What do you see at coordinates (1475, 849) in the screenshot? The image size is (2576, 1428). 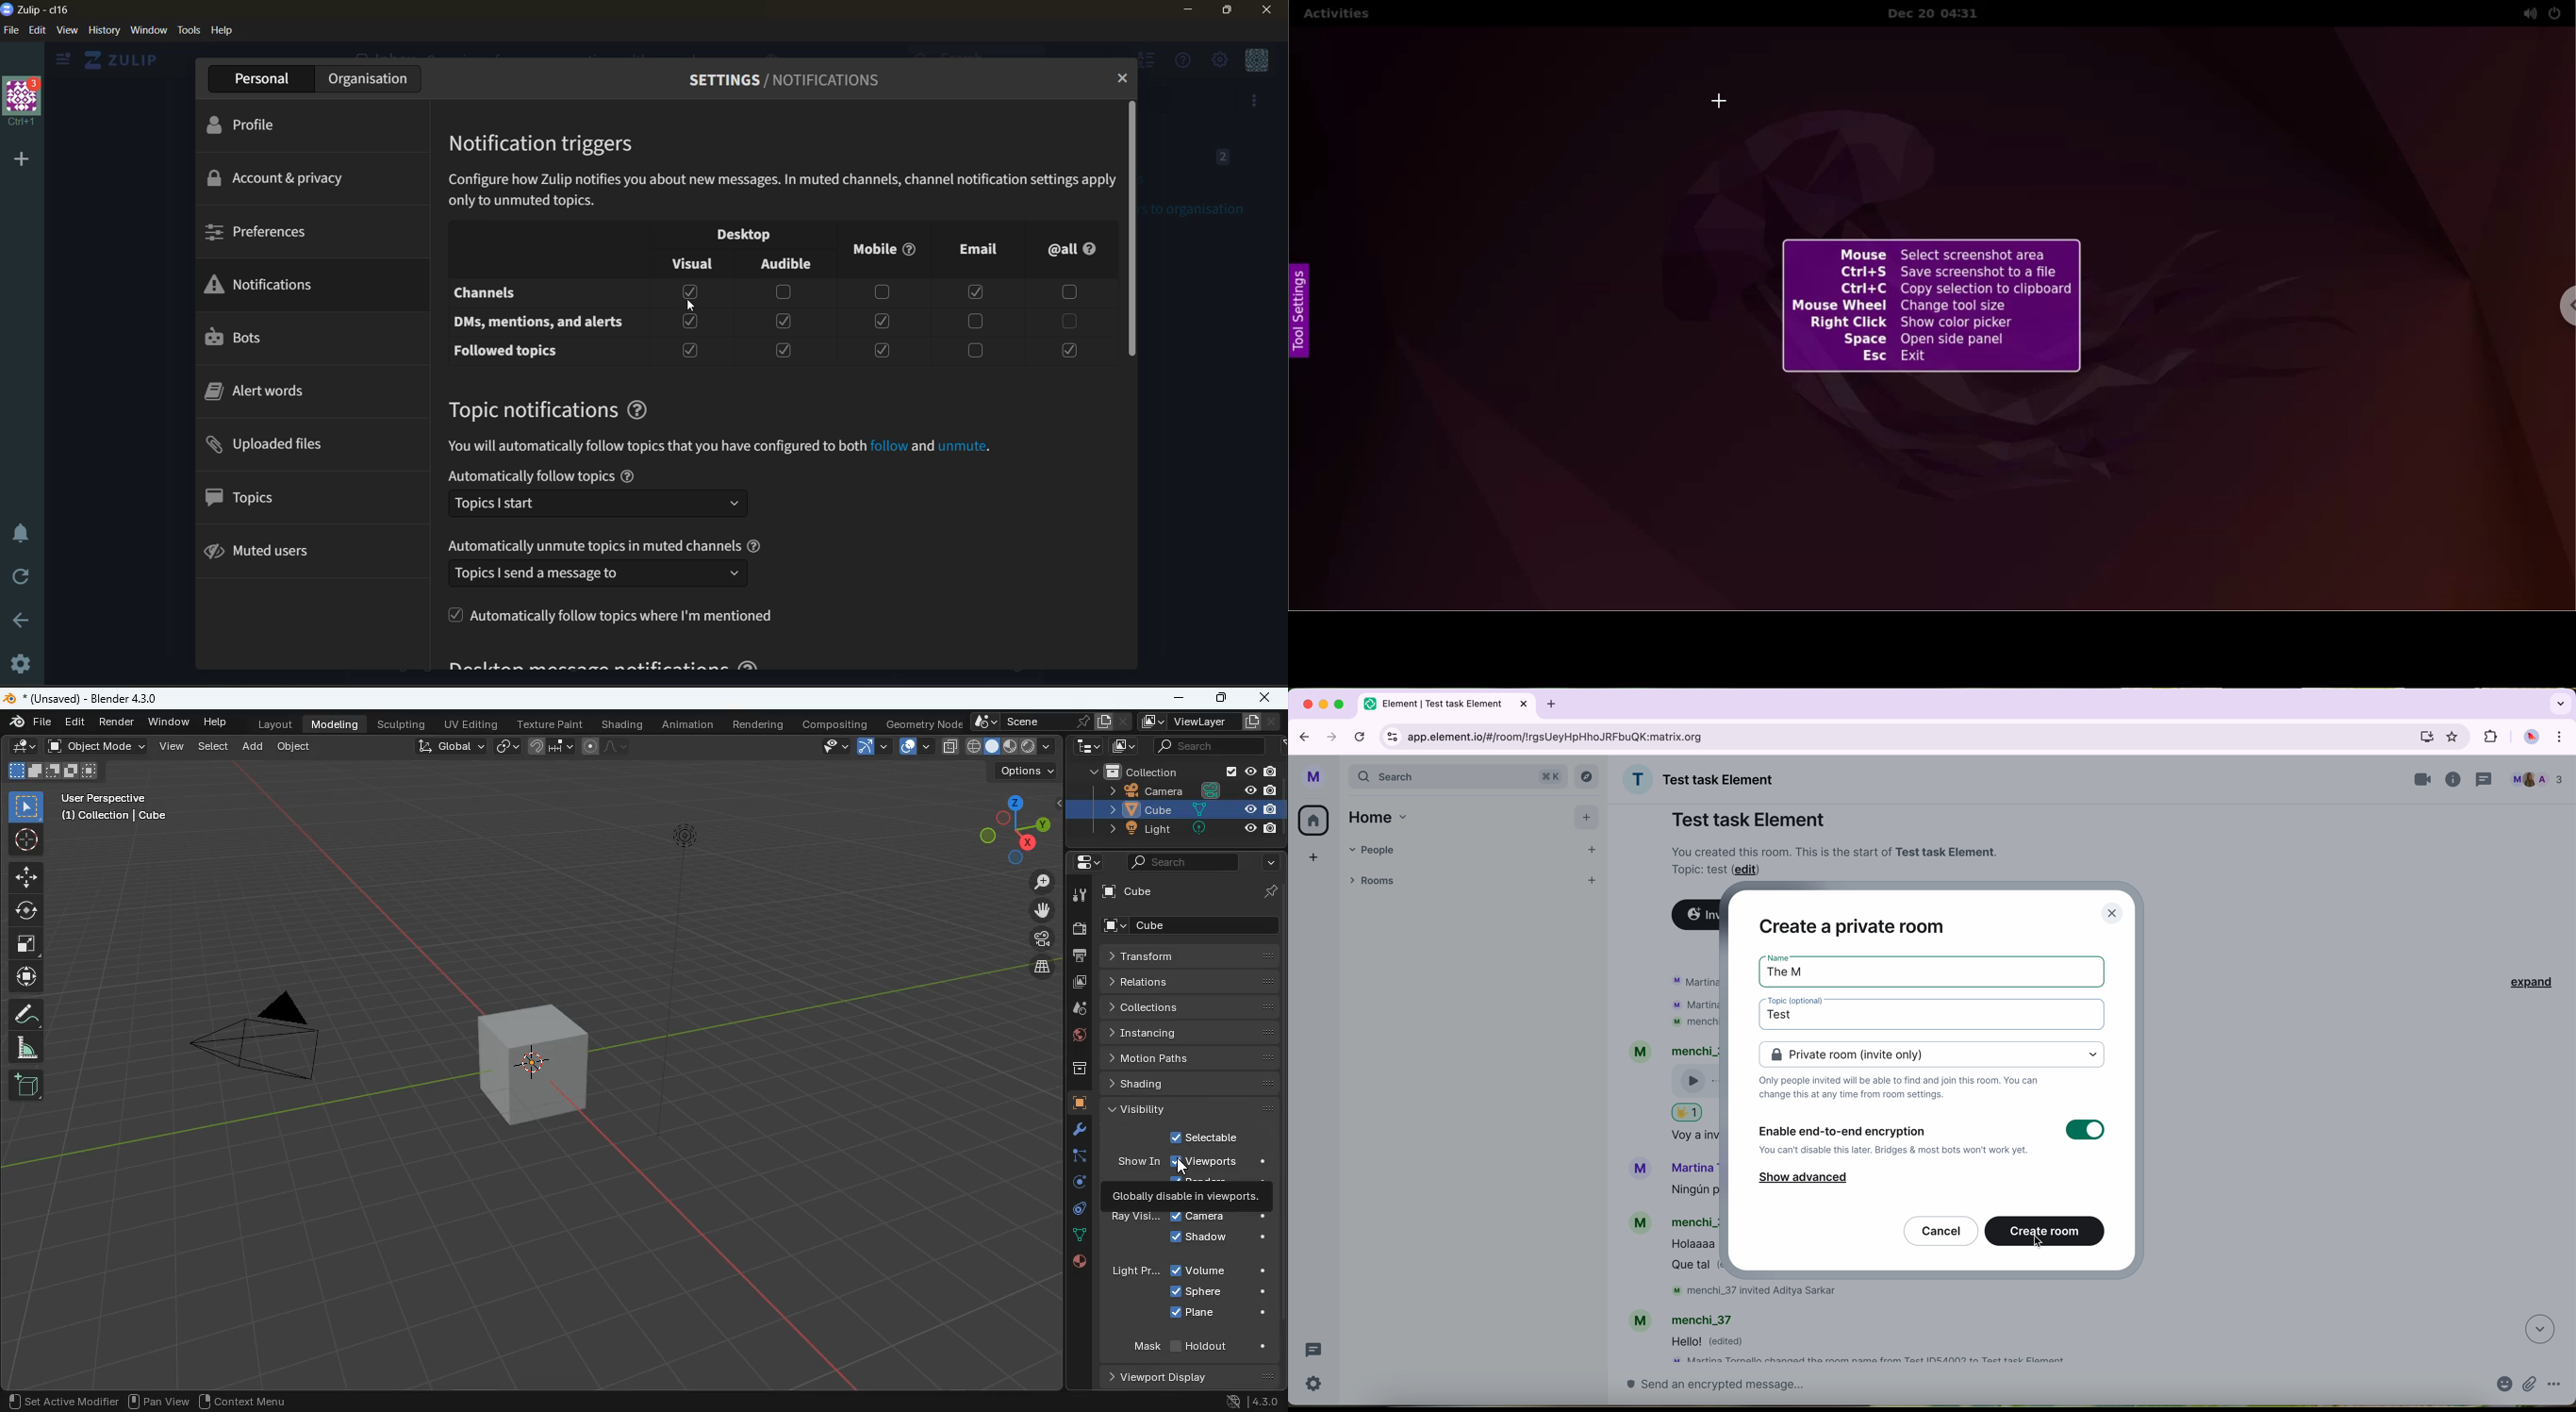 I see `people tab` at bounding box center [1475, 849].